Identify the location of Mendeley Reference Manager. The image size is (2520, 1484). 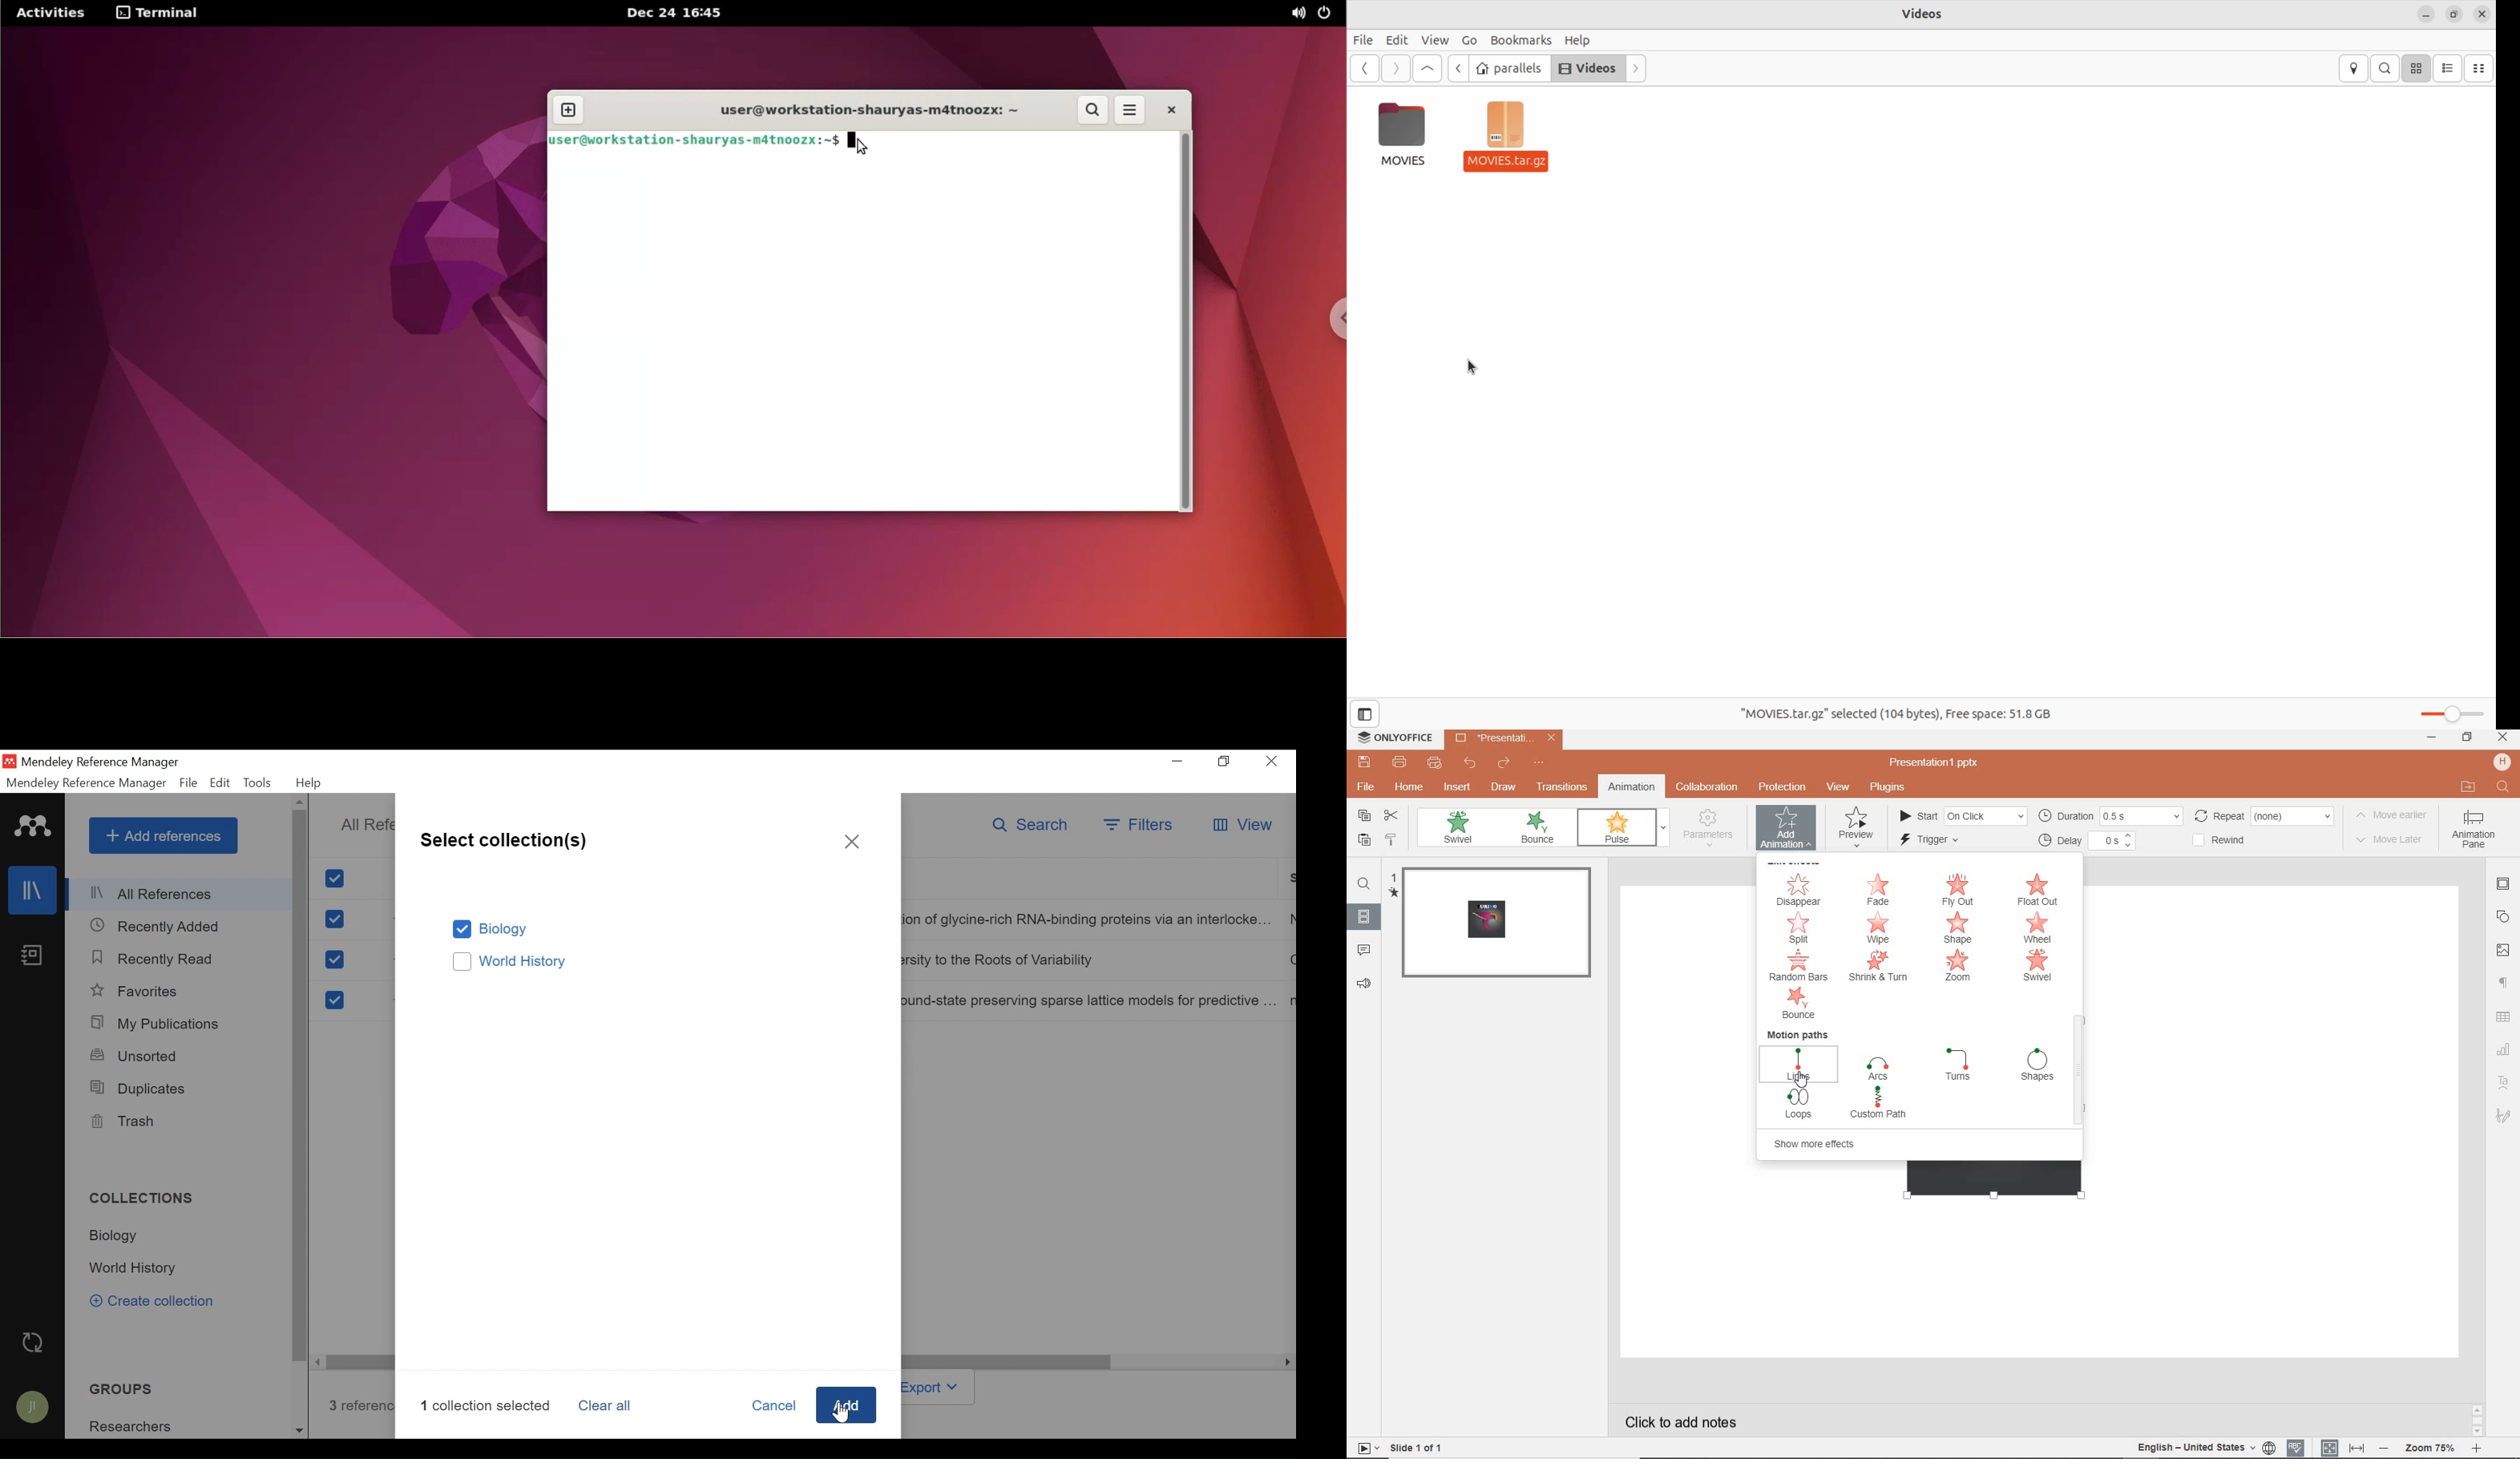
(101, 763).